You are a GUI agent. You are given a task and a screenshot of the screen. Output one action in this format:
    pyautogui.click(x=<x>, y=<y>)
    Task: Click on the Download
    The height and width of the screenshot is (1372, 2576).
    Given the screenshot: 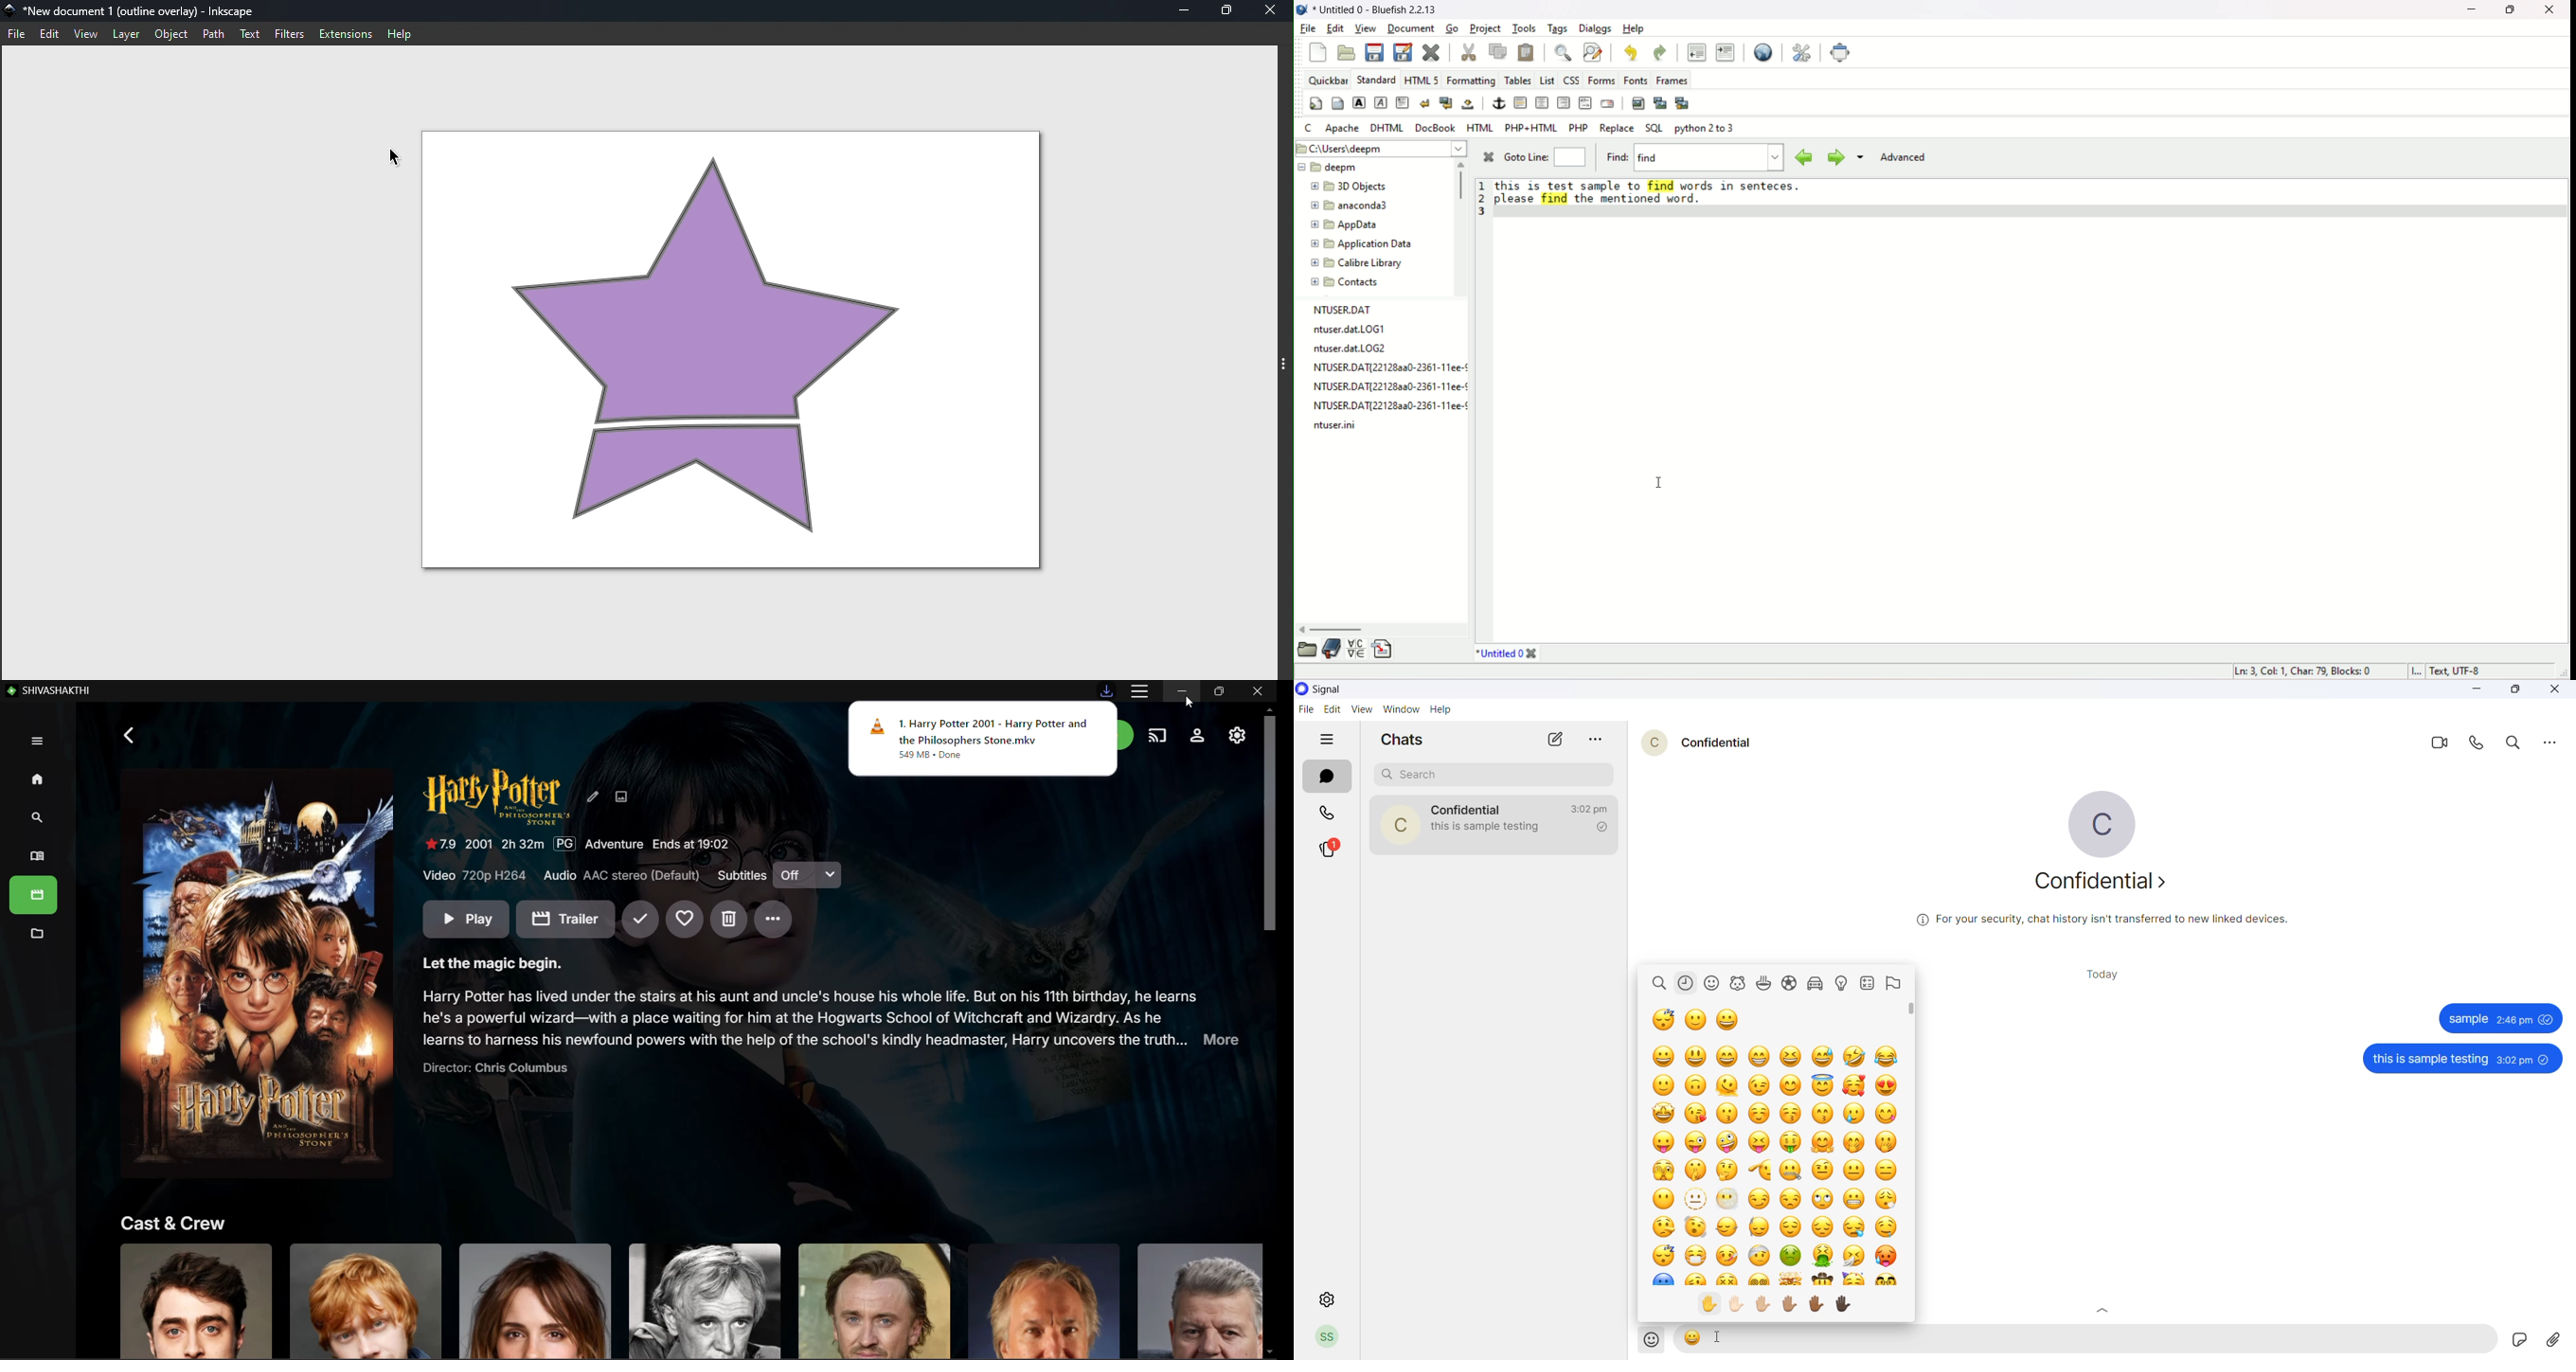 What is the action you would take?
    pyautogui.click(x=1107, y=690)
    